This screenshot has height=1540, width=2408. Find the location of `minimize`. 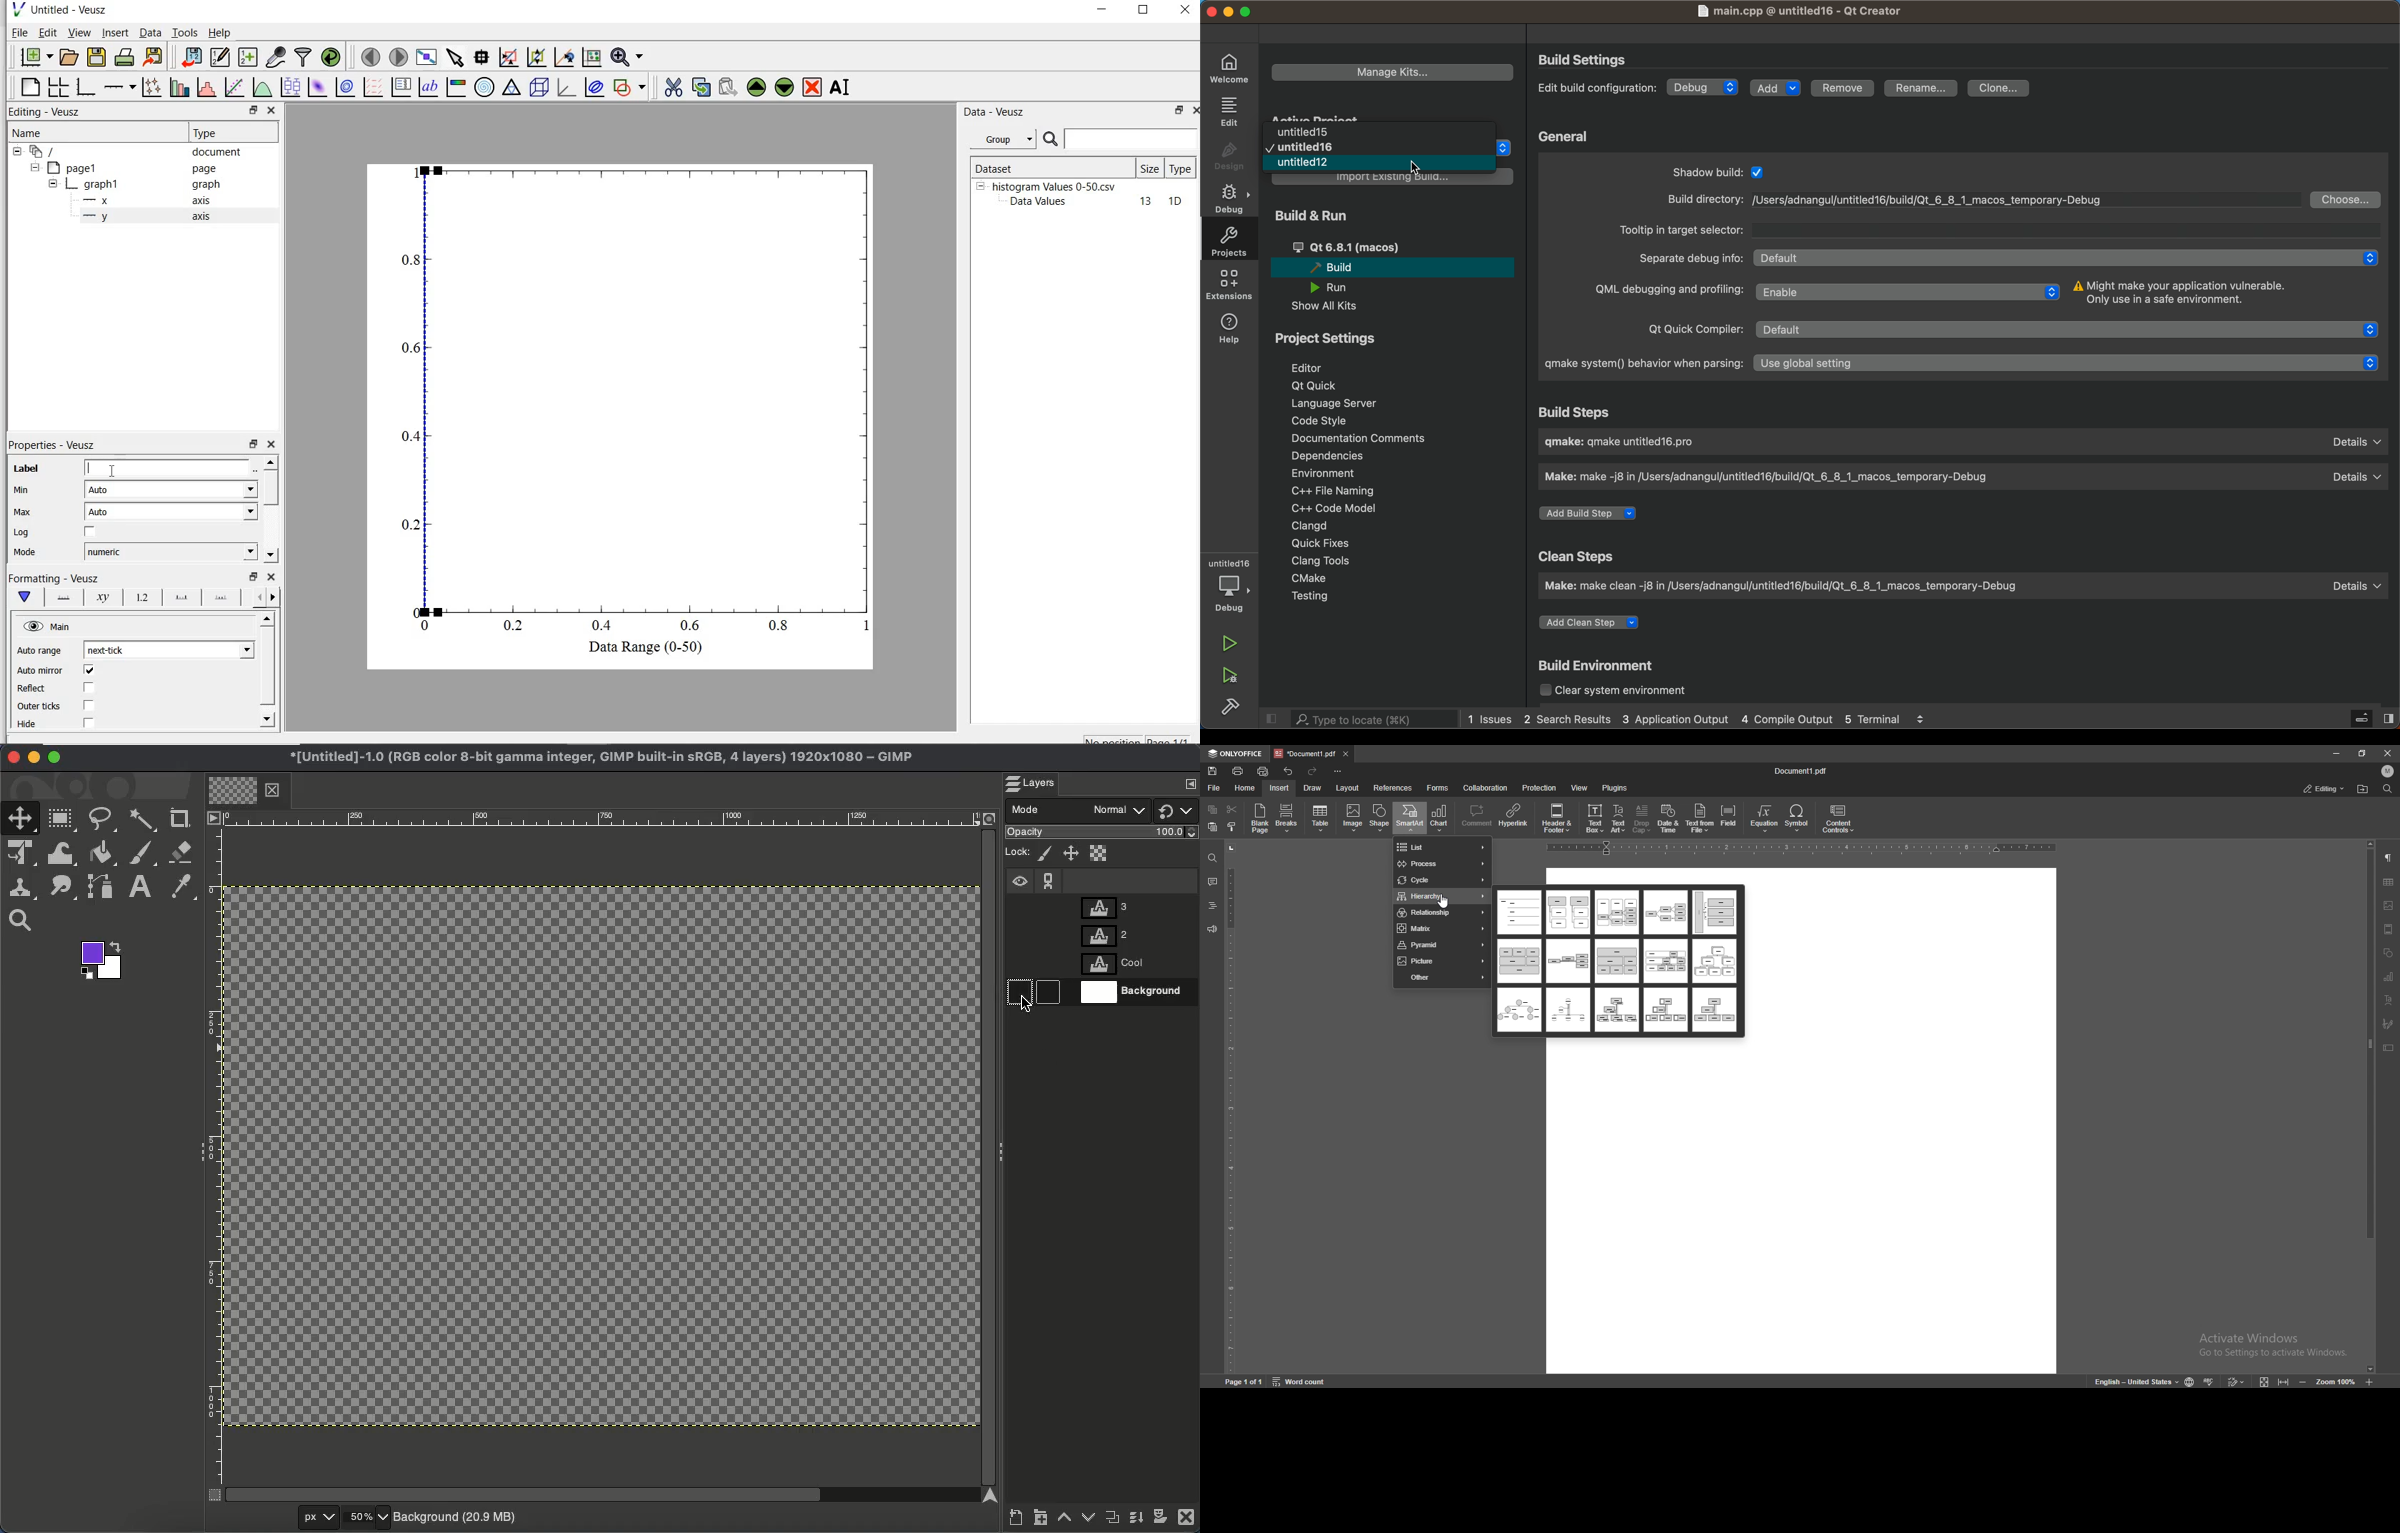

minimize is located at coordinates (2336, 753).